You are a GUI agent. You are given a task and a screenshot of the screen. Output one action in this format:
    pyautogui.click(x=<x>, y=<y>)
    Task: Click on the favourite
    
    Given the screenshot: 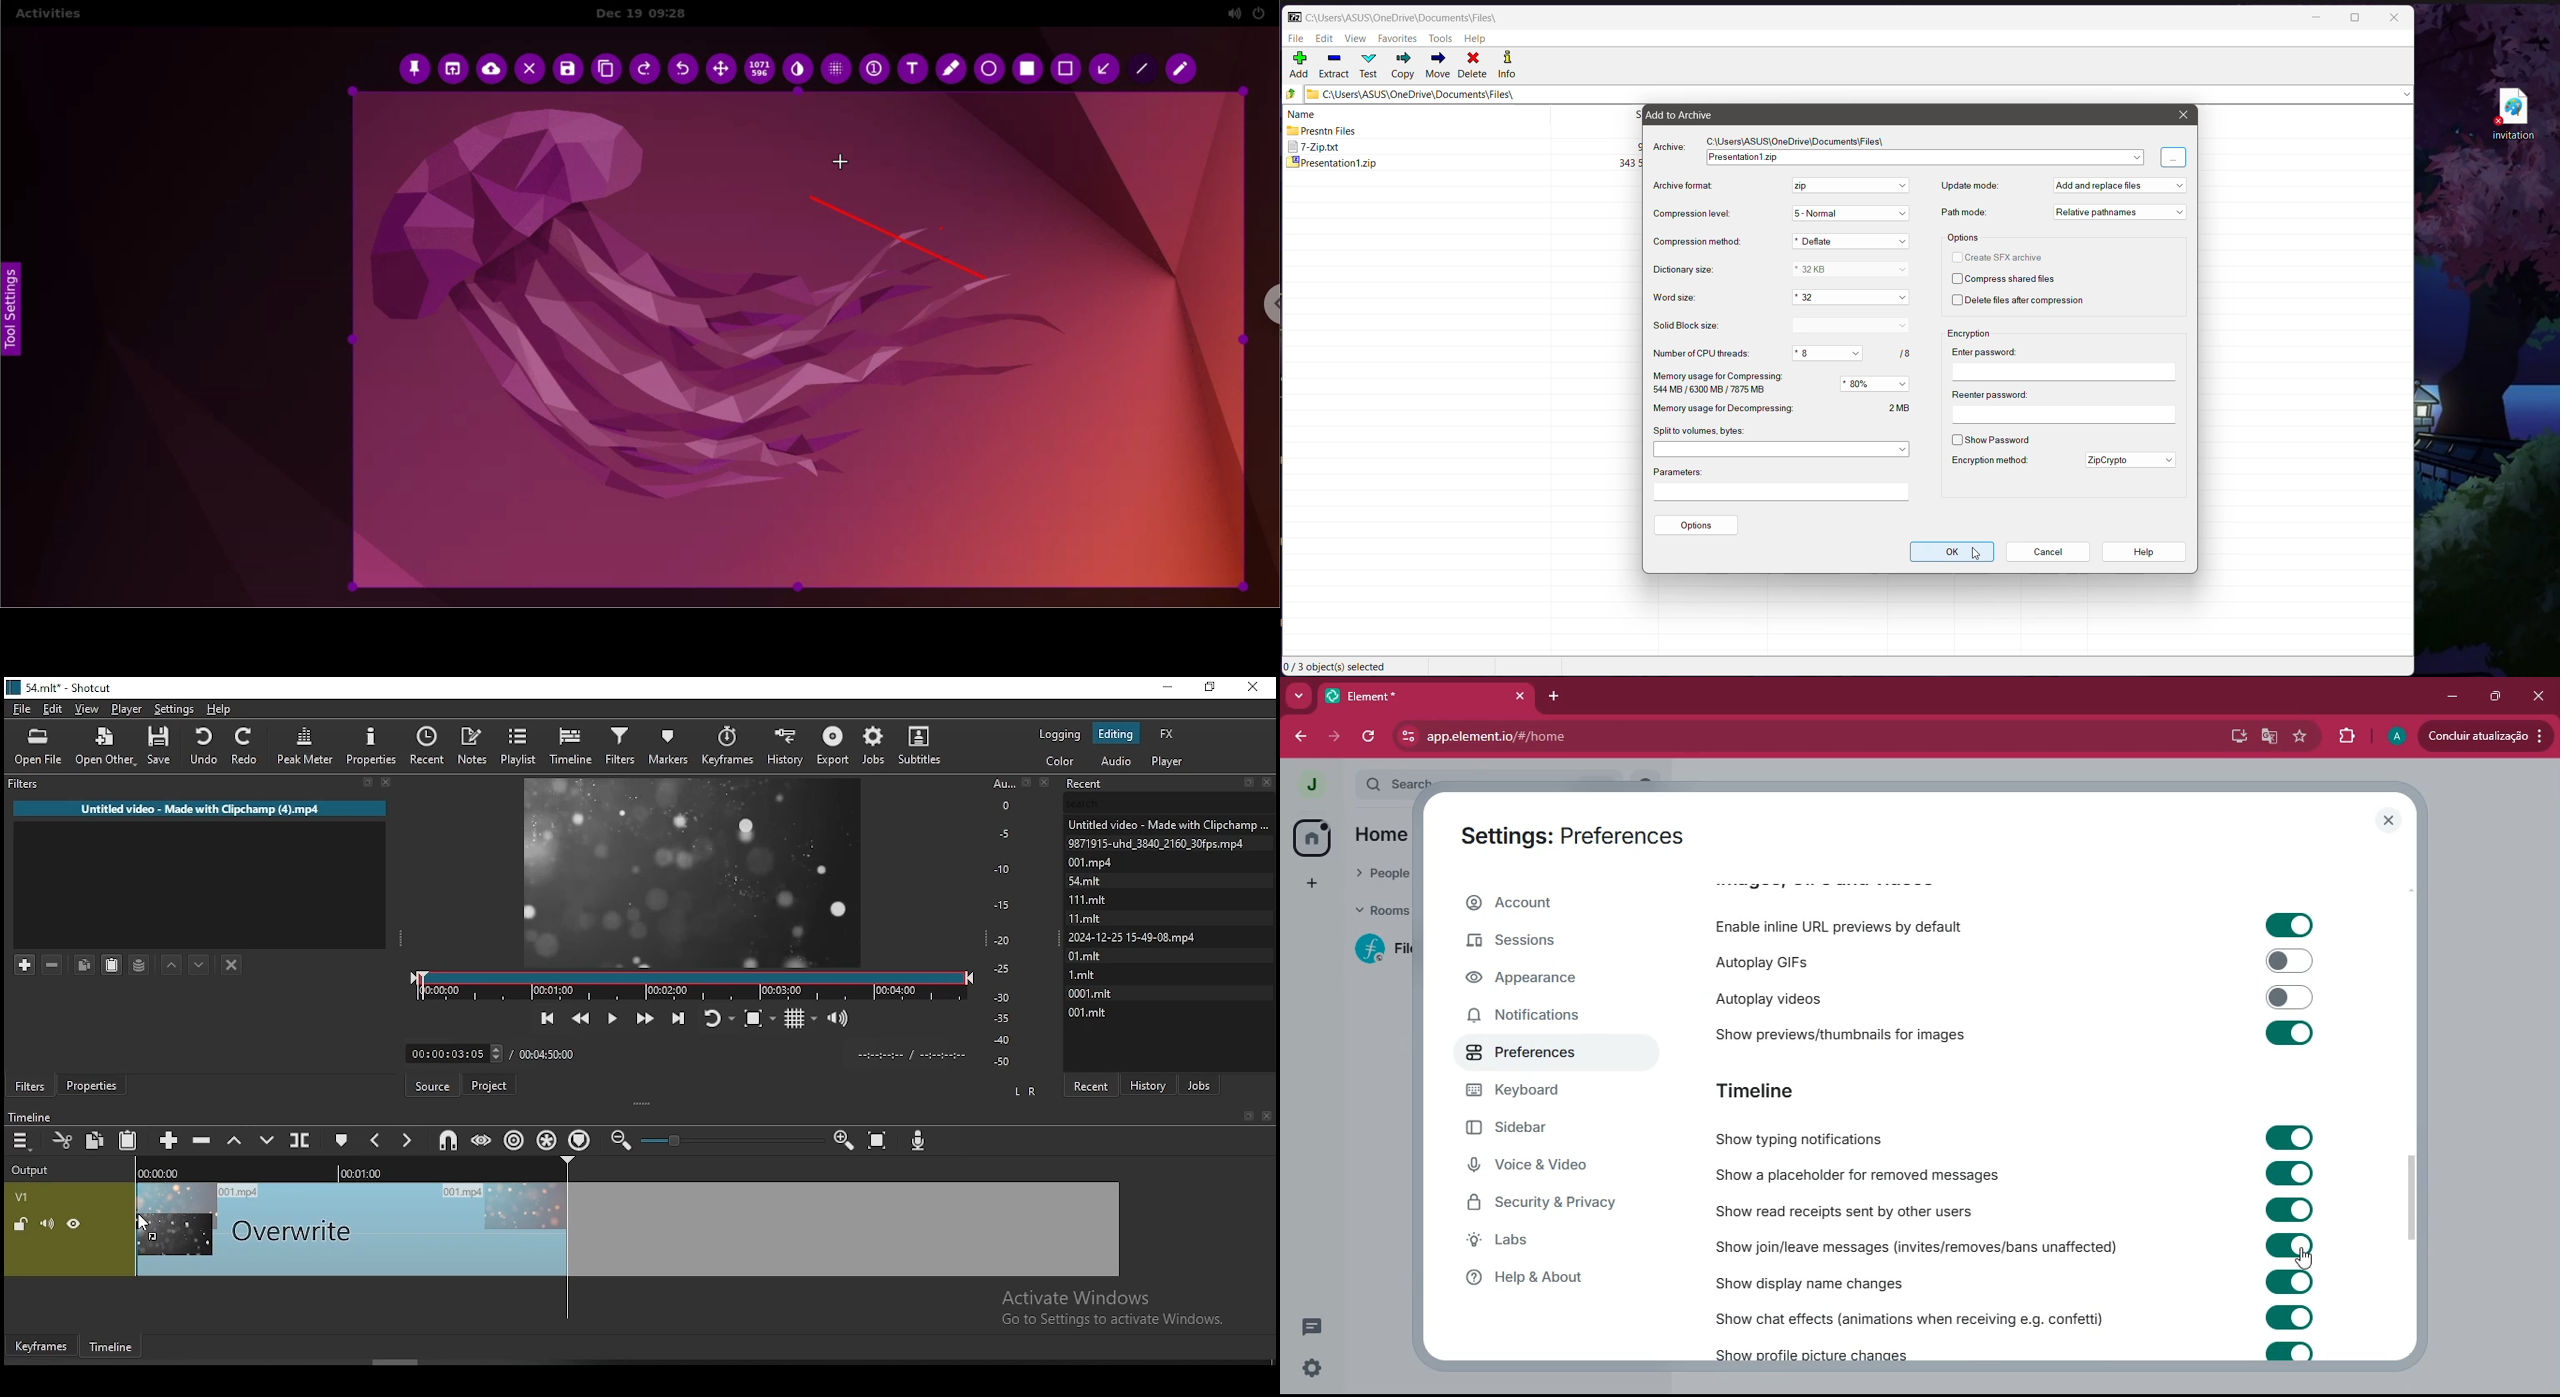 What is the action you would take?
    pyautogui.click(x=2302, y=740)
    